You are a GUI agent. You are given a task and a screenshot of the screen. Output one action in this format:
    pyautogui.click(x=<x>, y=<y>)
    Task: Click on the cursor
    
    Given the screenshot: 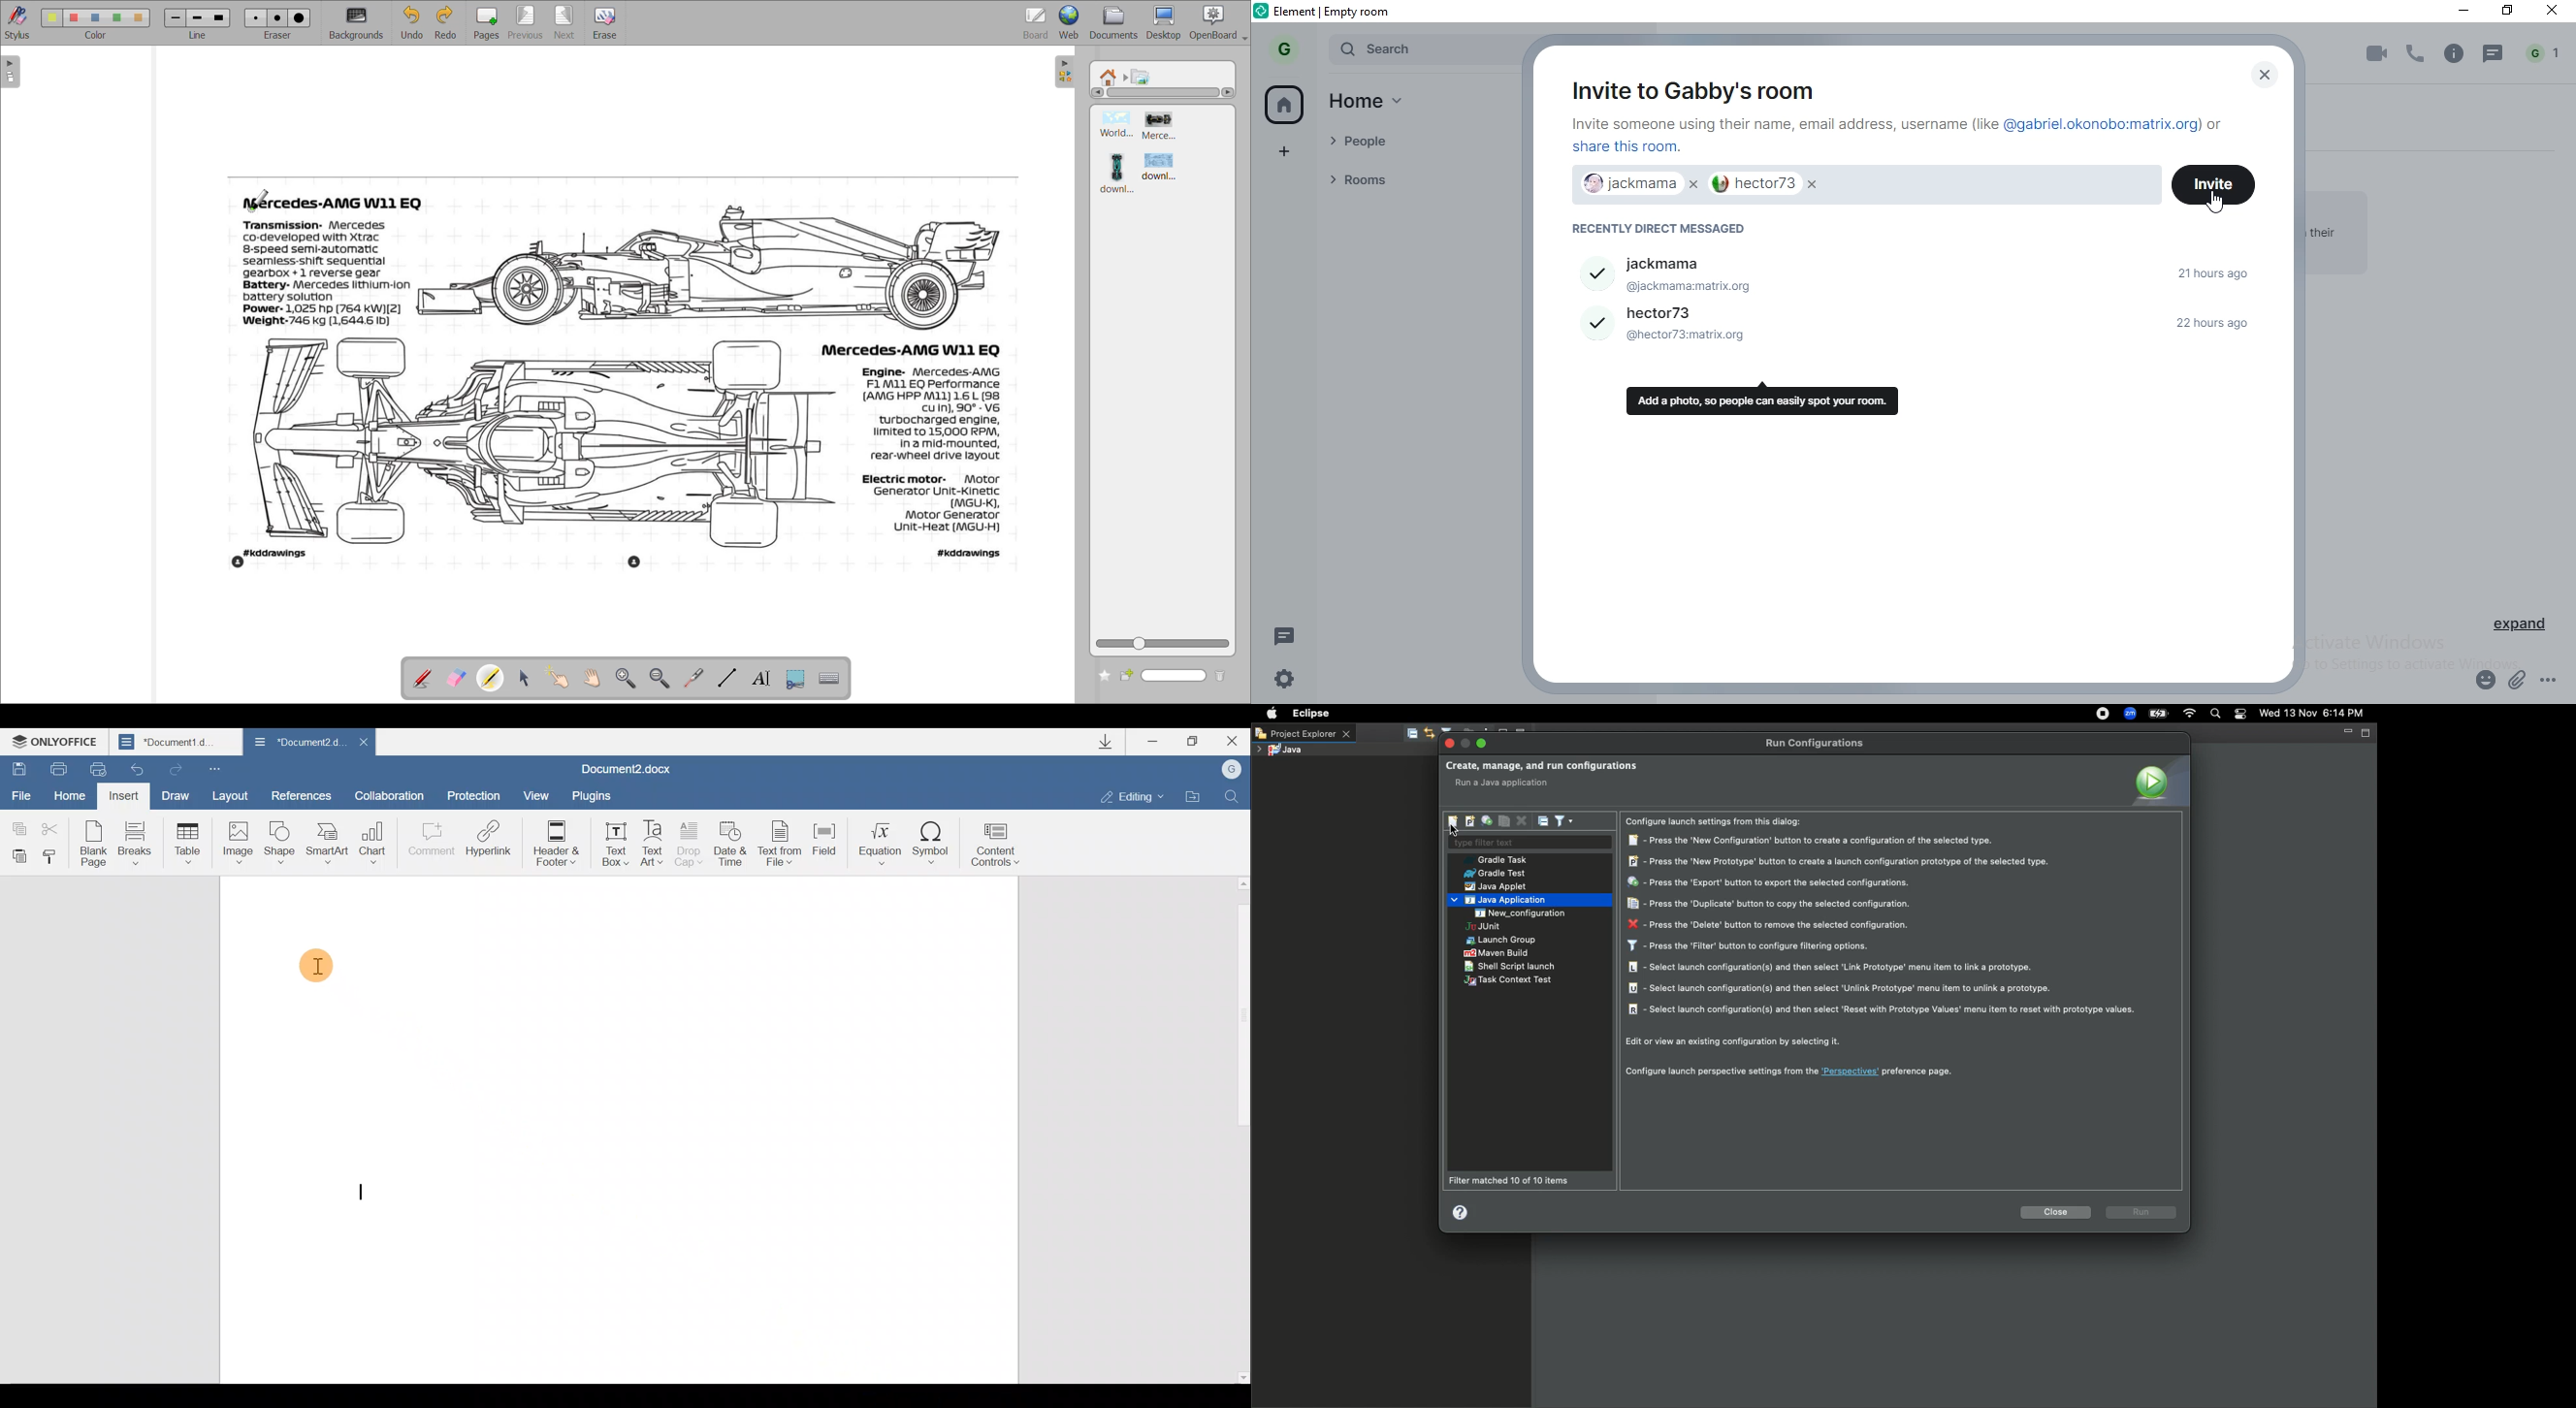 What is the action you would take?
    pyautogui.click(x=1453, y=832)
    